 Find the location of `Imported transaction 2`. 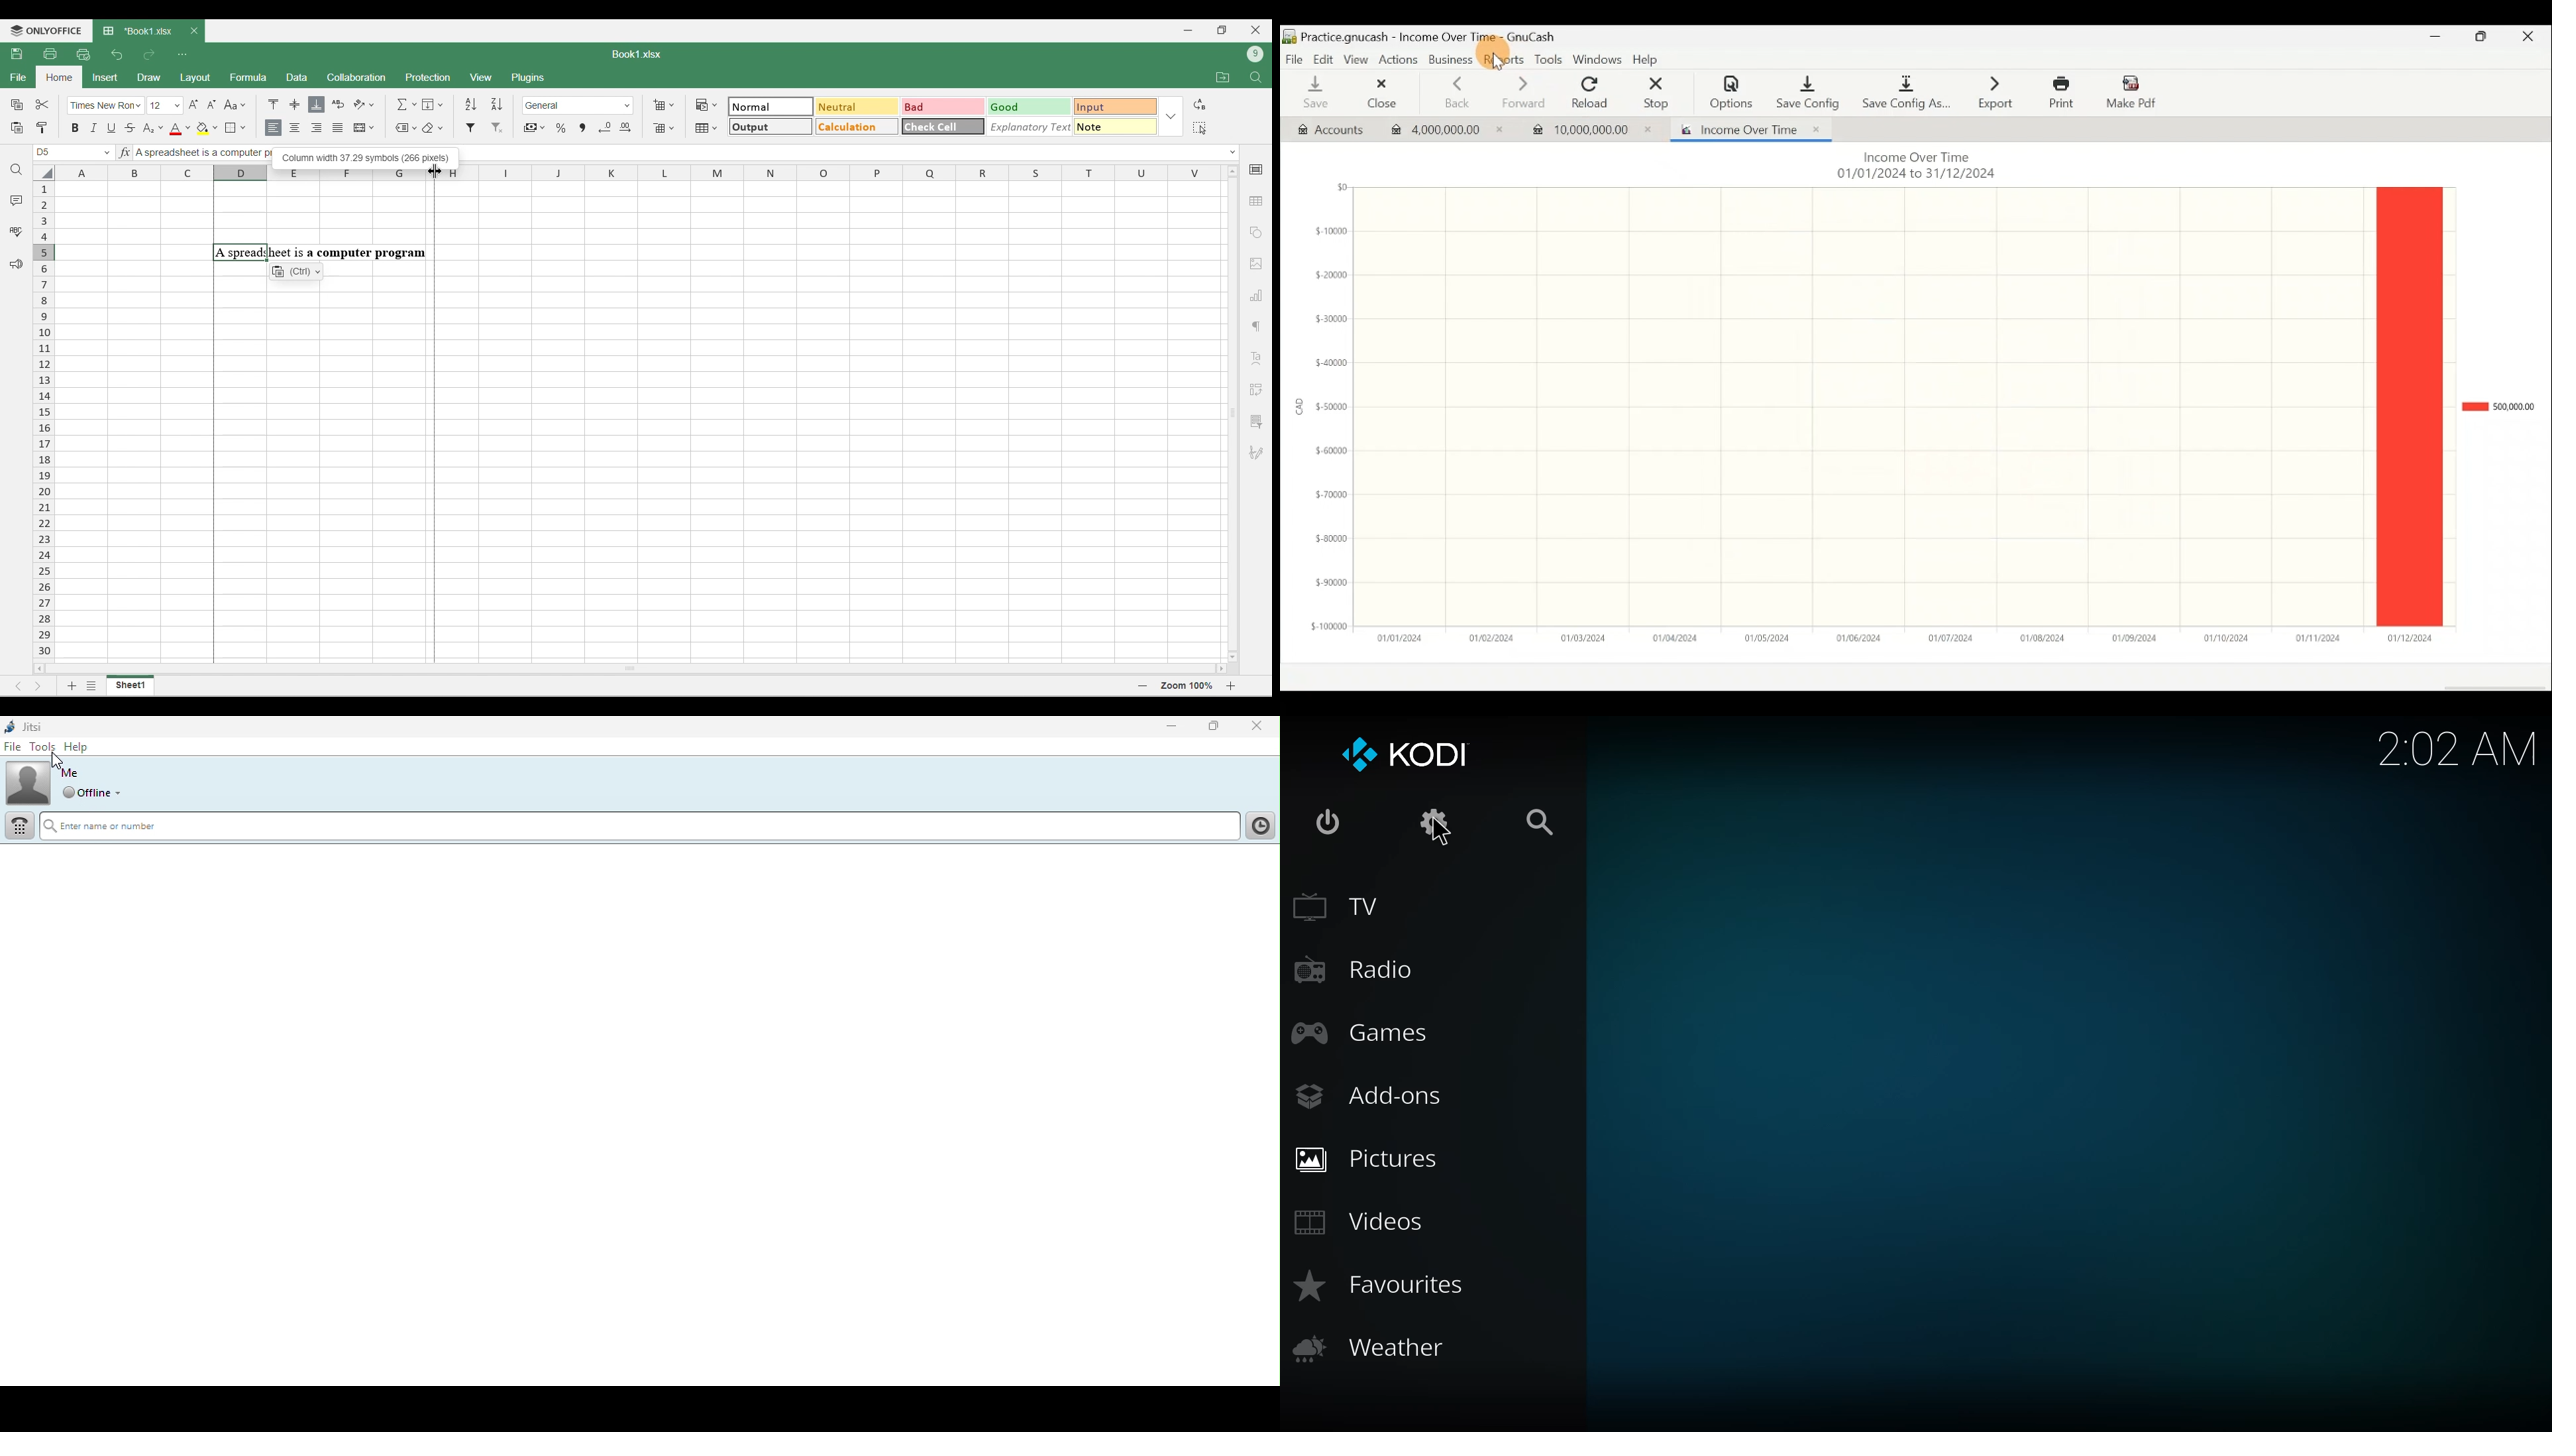

Imported transaction 2 is located at coordinates (1596, 128).